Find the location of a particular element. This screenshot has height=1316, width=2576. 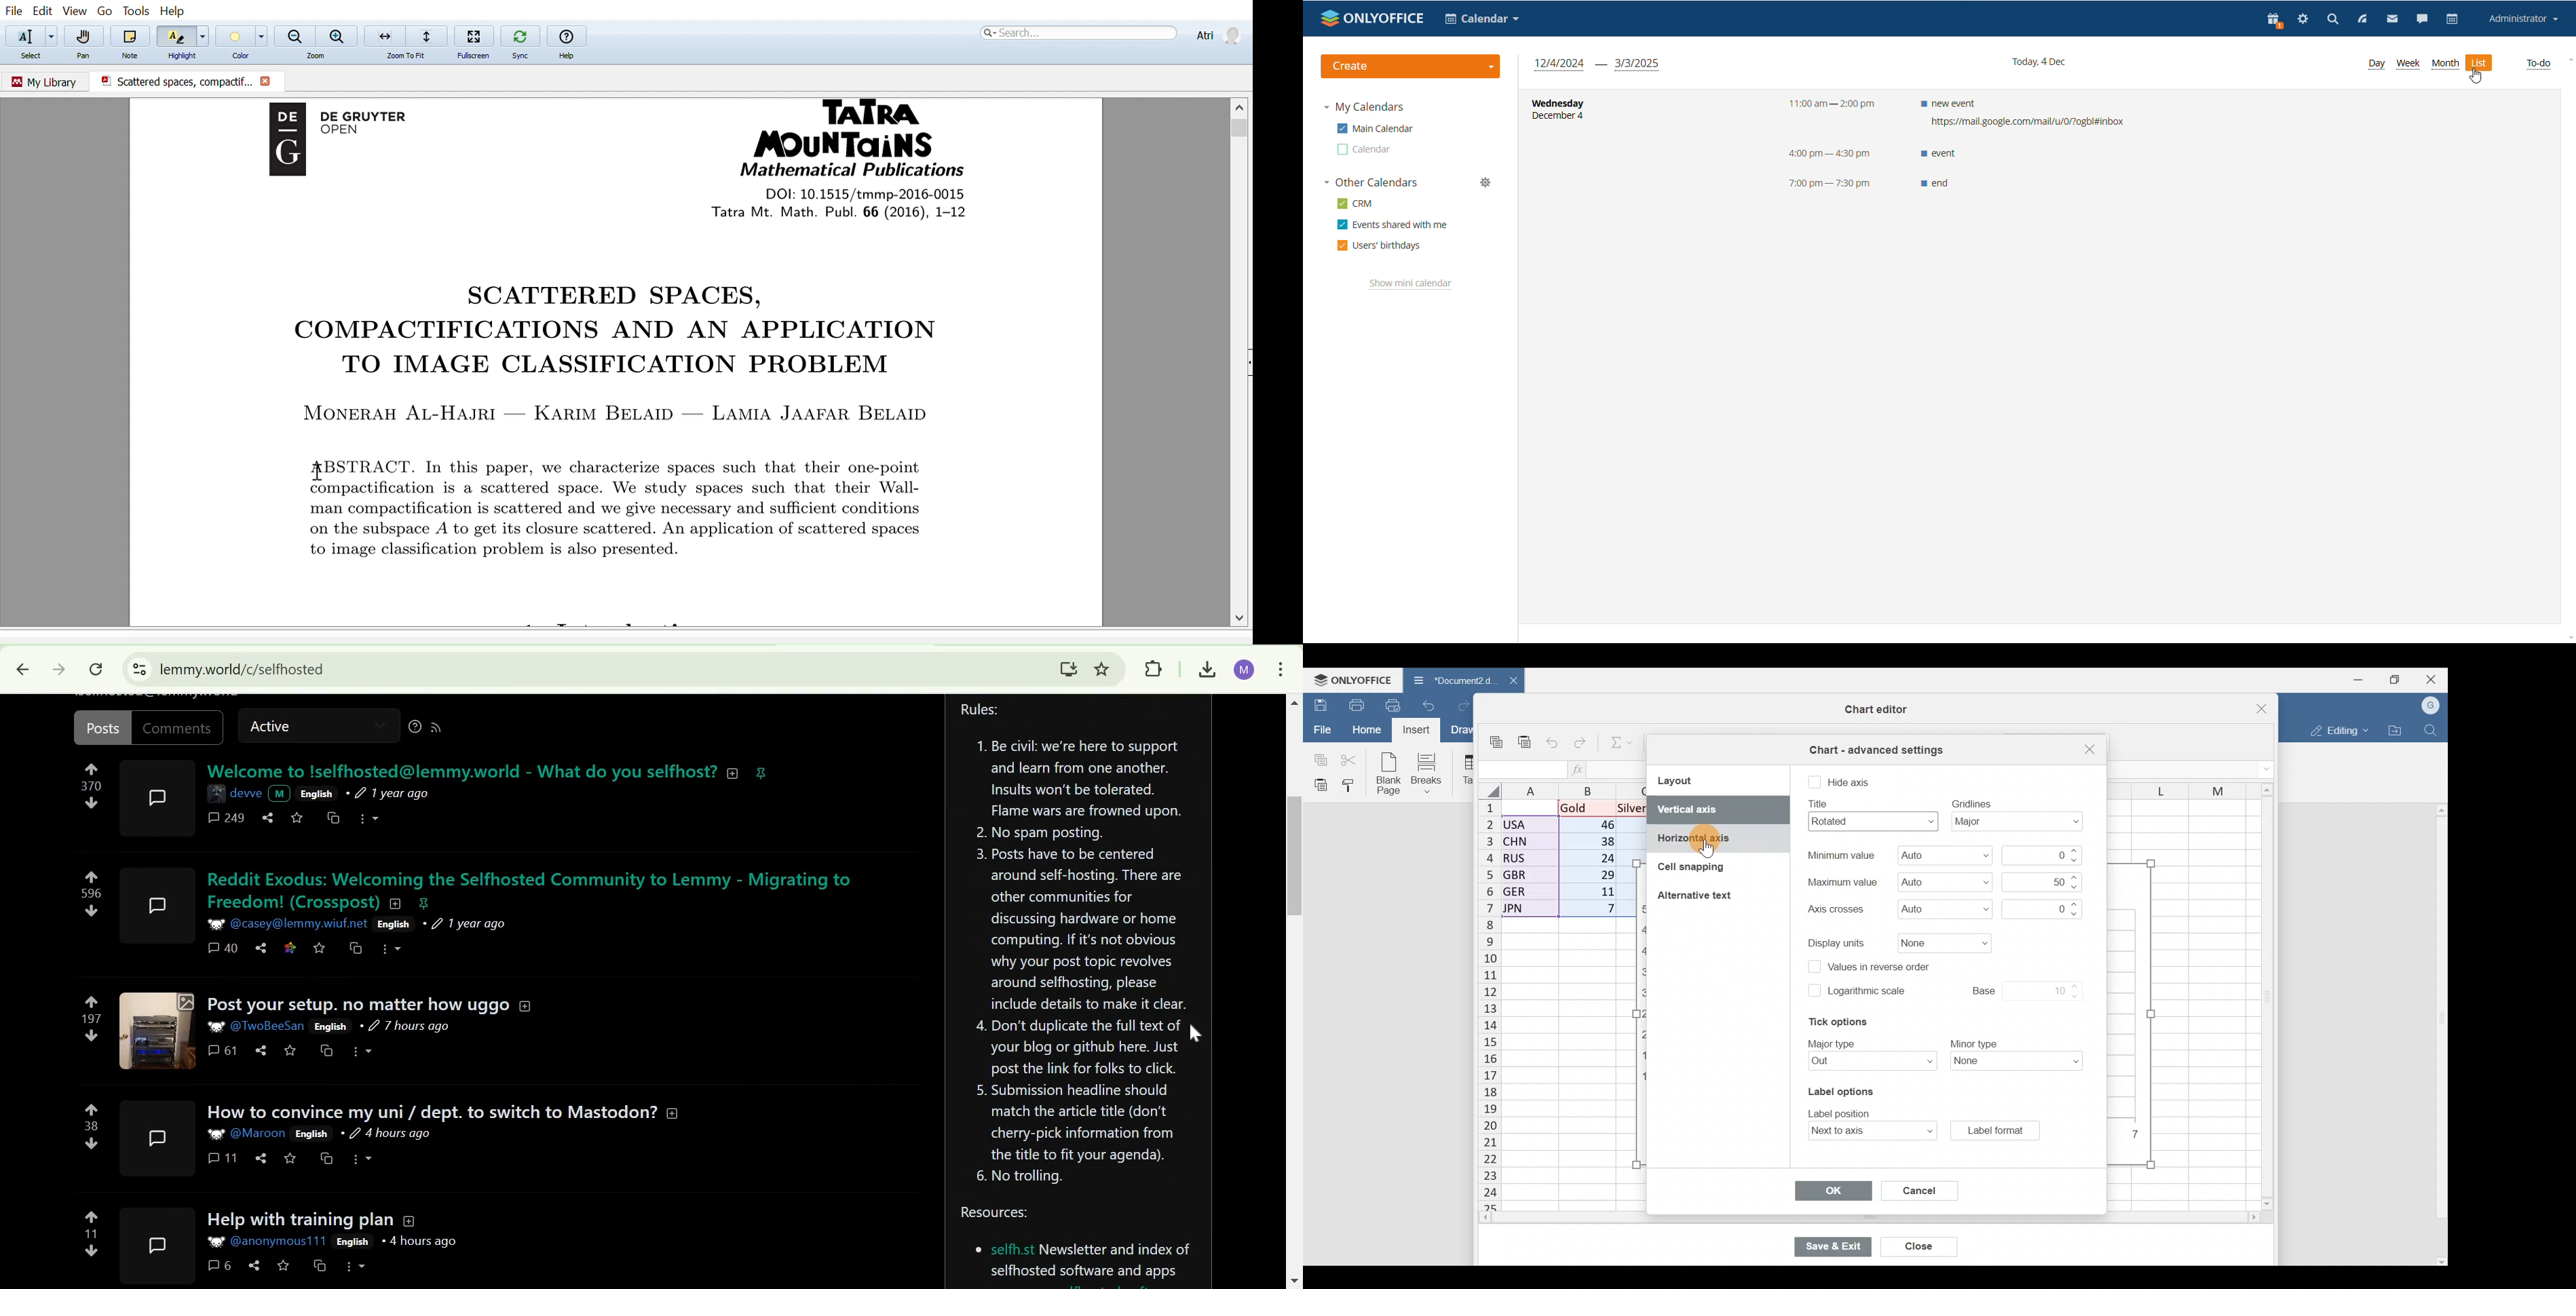

English is located at coordinates (311, 1134).